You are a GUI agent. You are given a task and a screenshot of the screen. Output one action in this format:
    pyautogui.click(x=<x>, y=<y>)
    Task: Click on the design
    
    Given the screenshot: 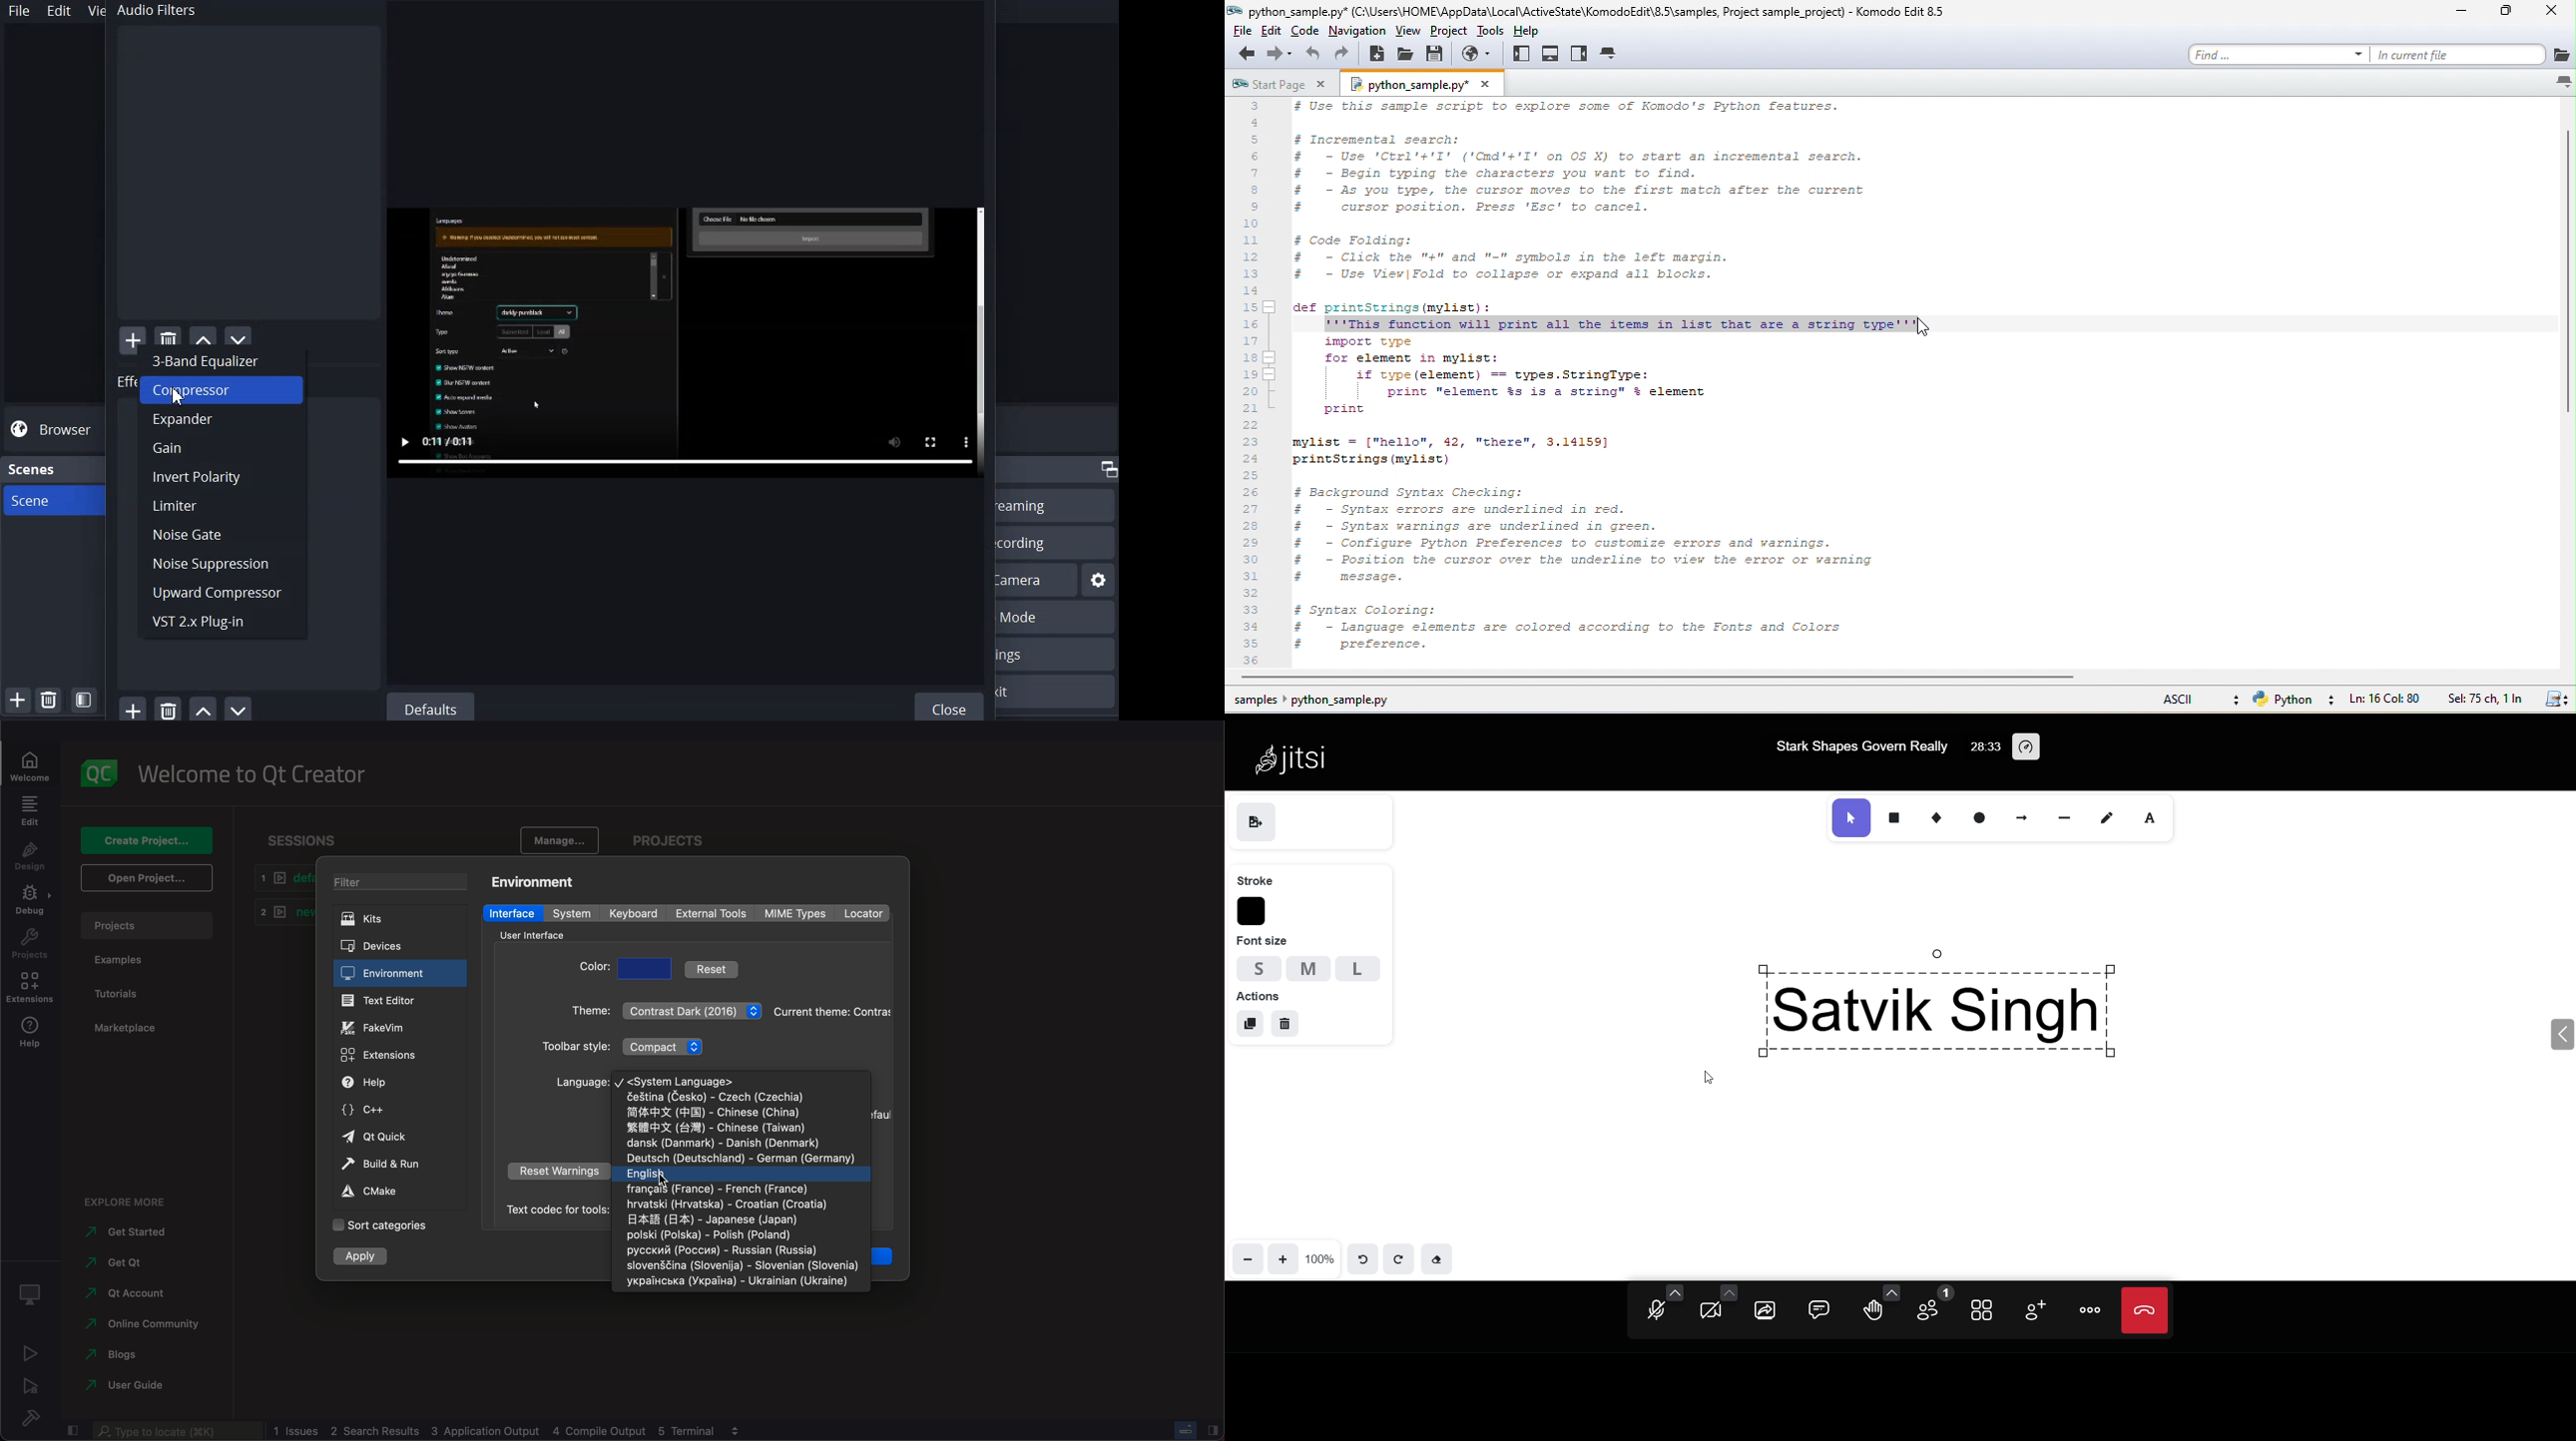 What is the action you would take?
    pyautogui.click(x=30, y=856)
    